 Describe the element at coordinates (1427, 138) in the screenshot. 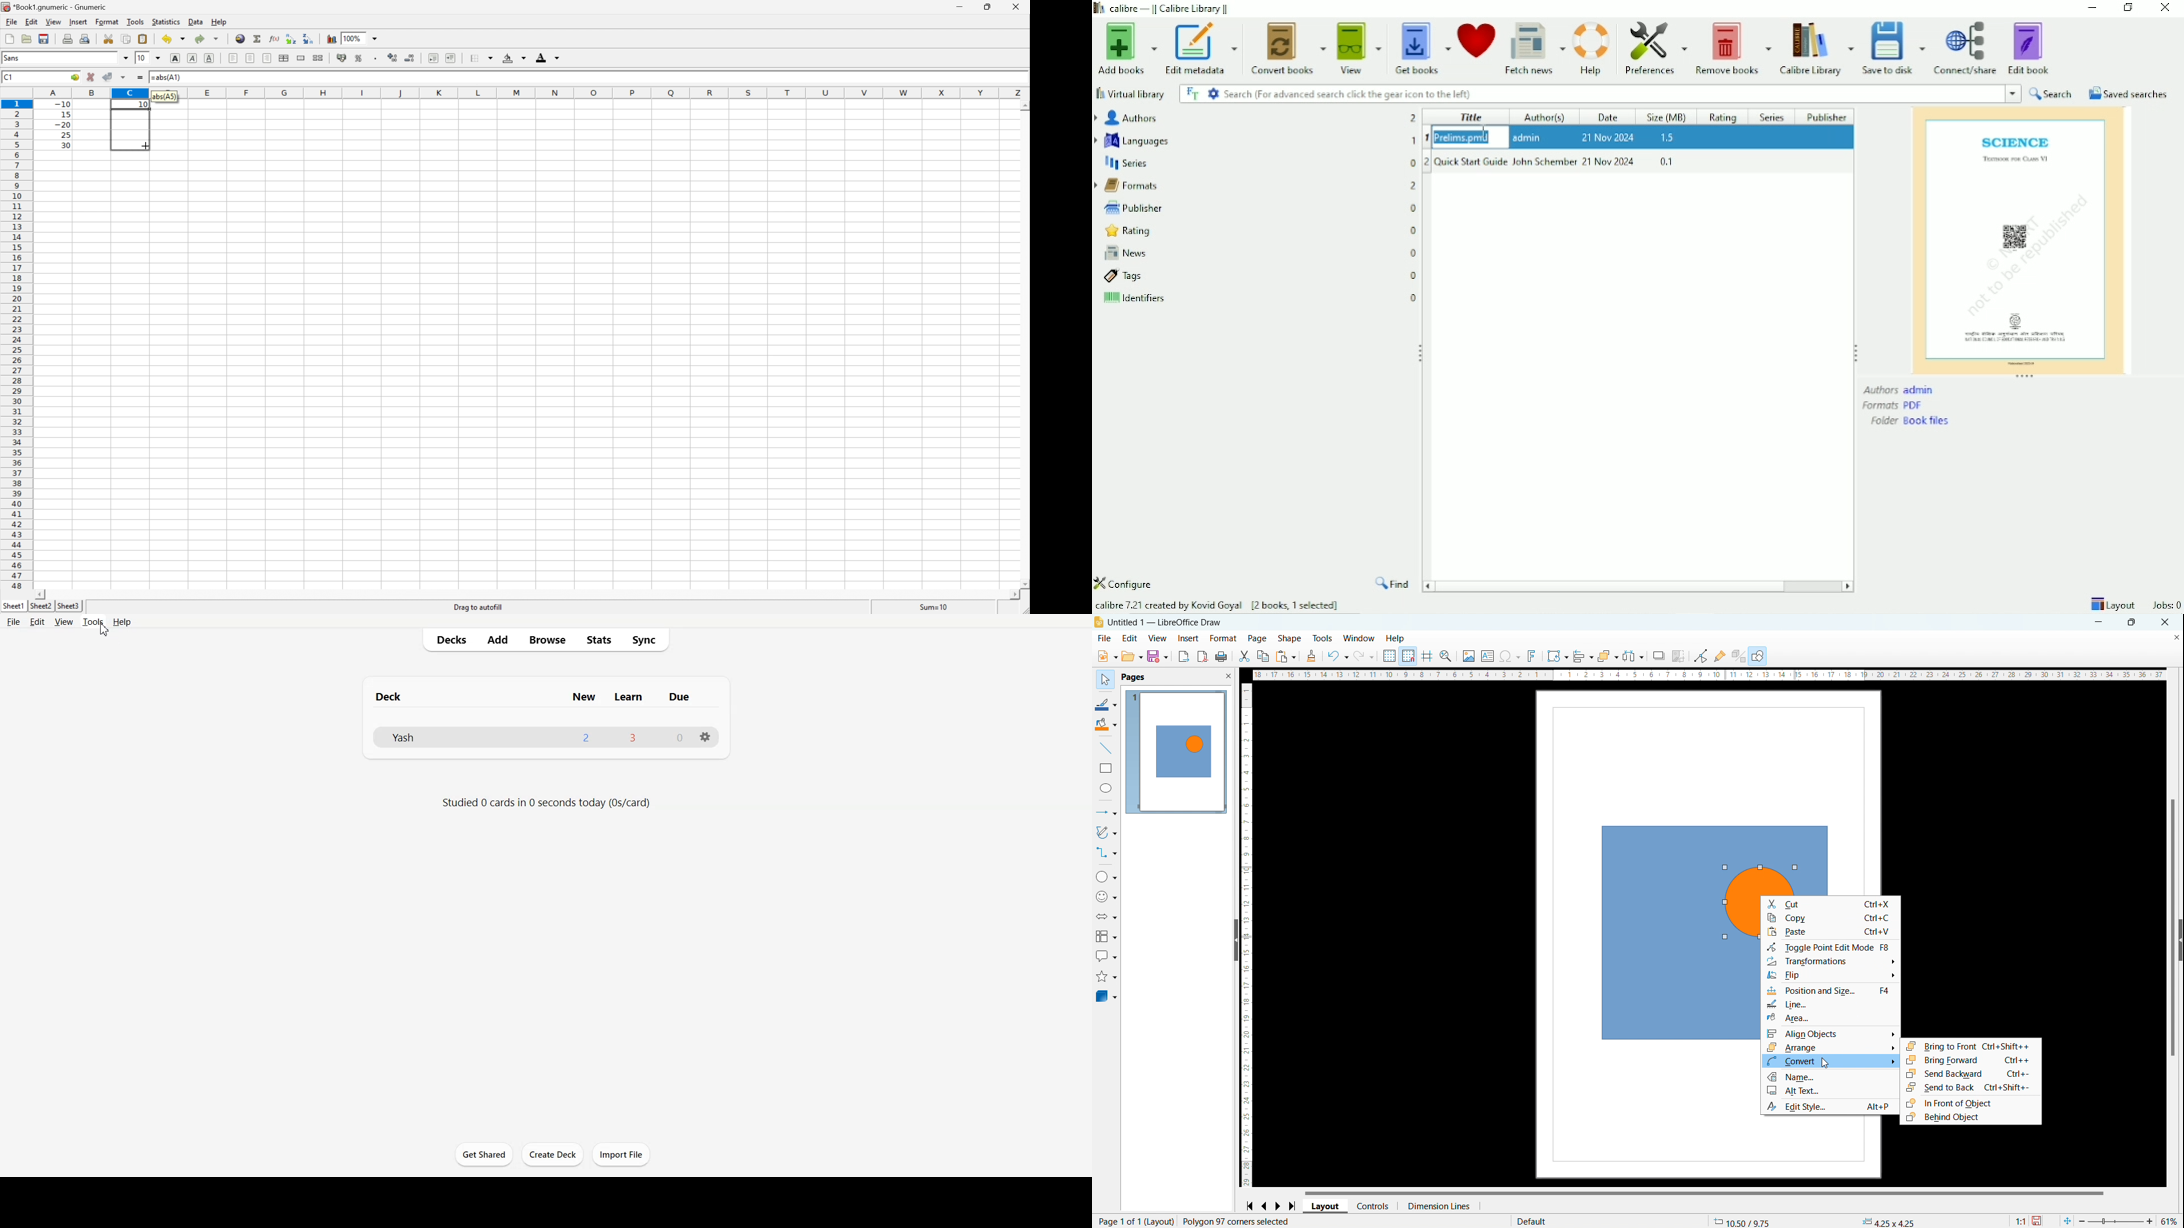

I see `1` at that location.